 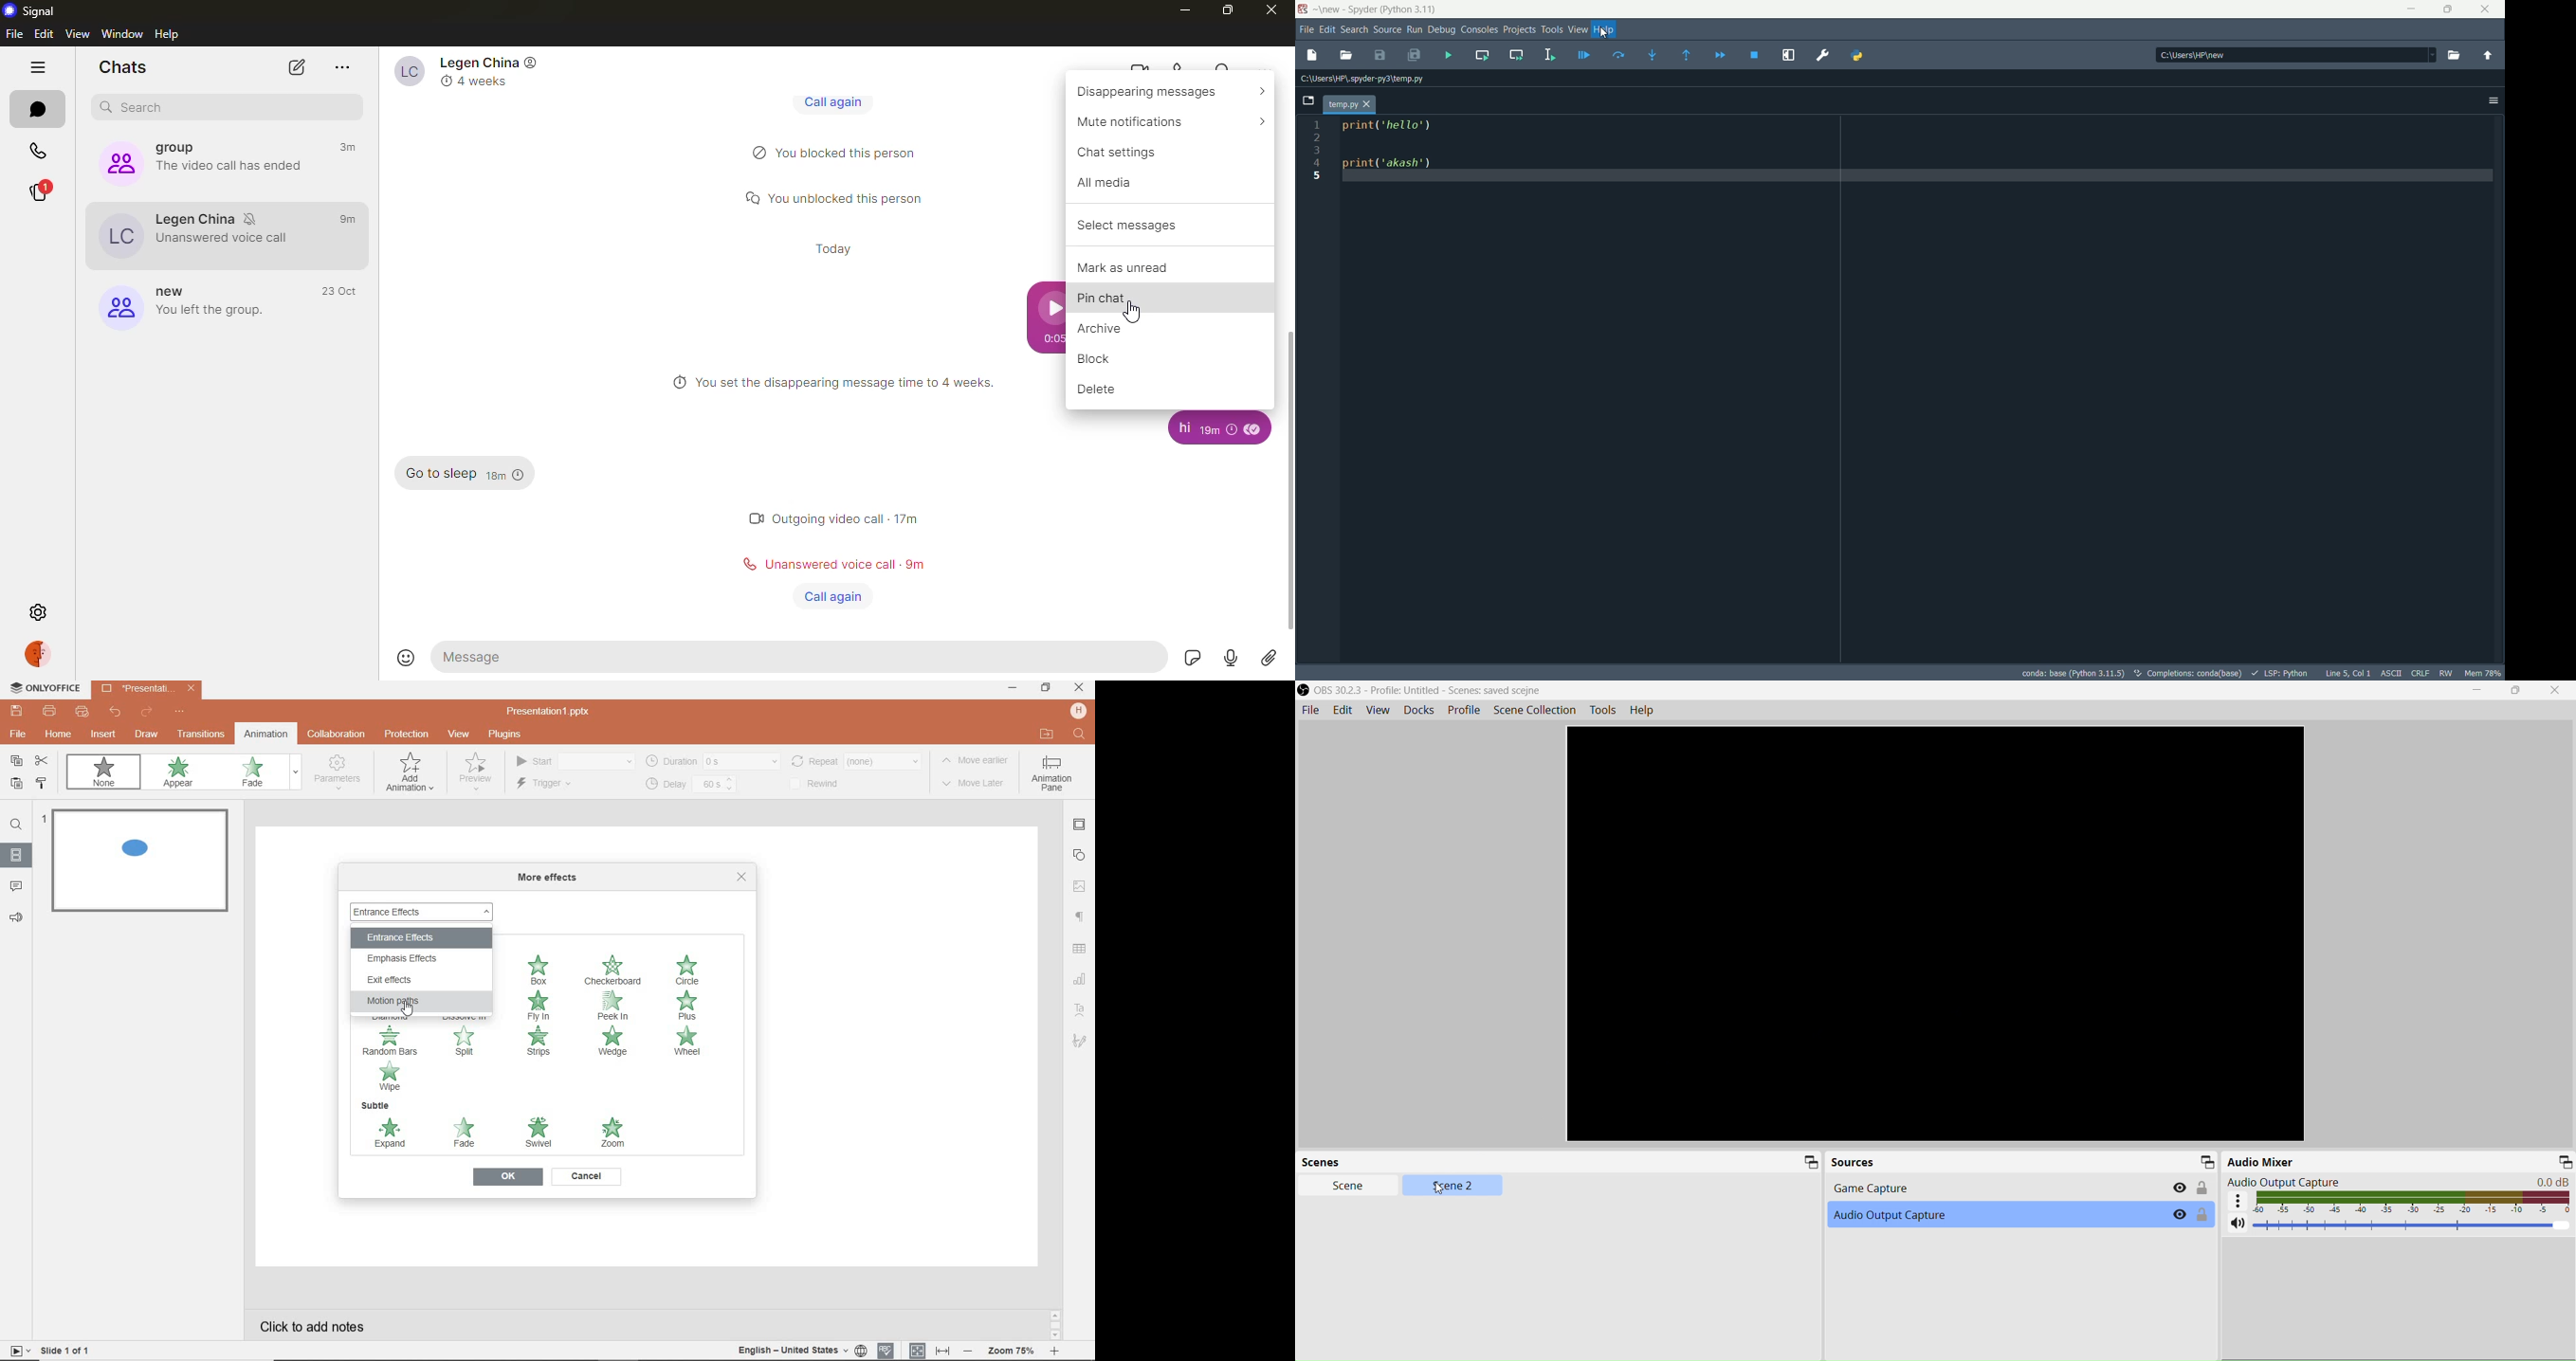 What do you see at coordinates (1423, 690) in the screenshot?
I see `OBS 30.23 - Profile Untitled - Scene saved scejne` at bounding box center [1423, 690].